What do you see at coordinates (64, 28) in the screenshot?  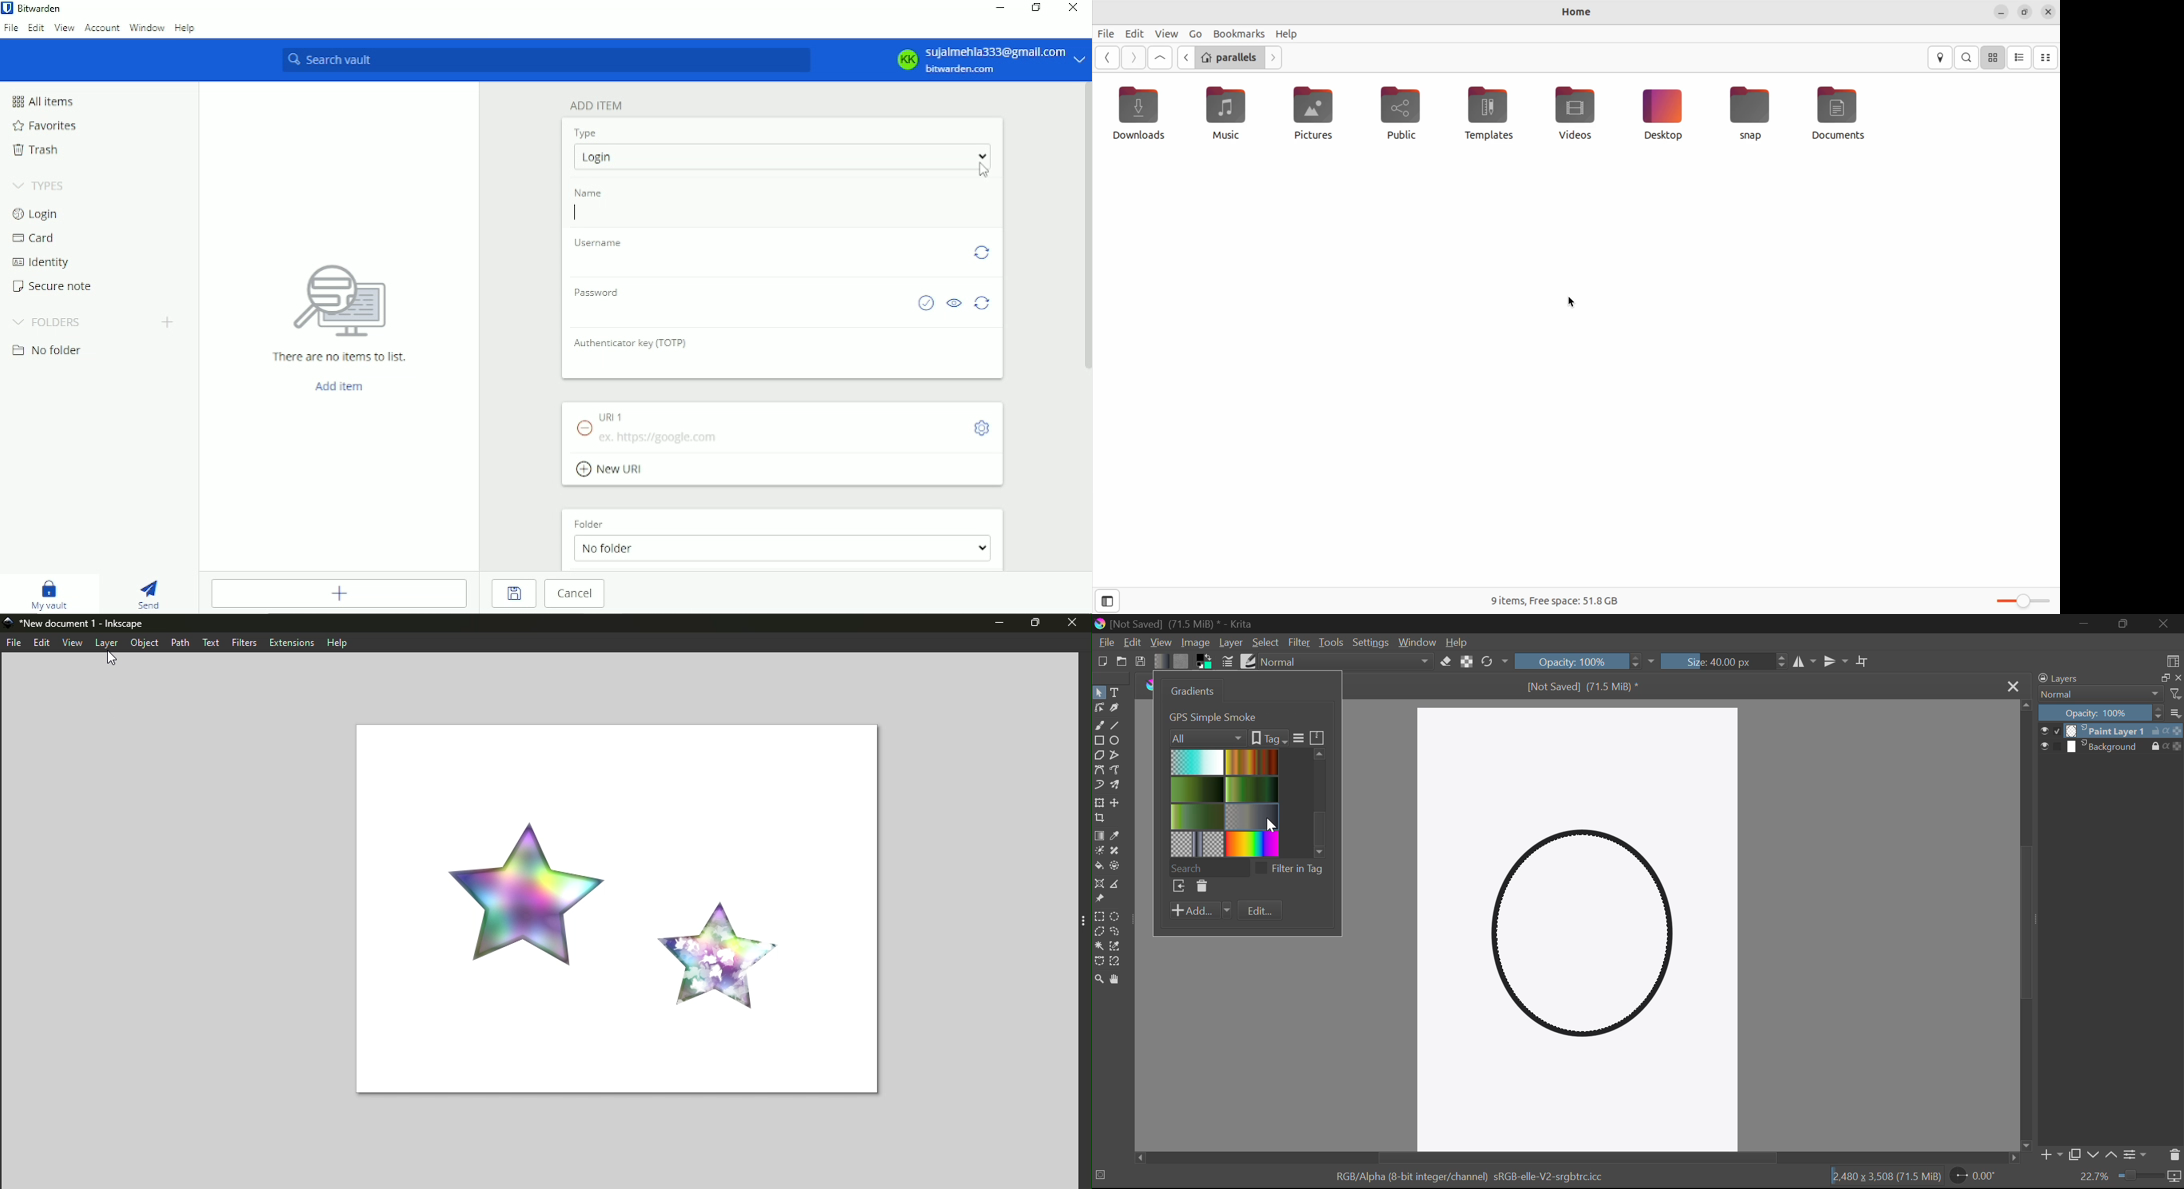 I see `View` at bounding box center [64, 28].